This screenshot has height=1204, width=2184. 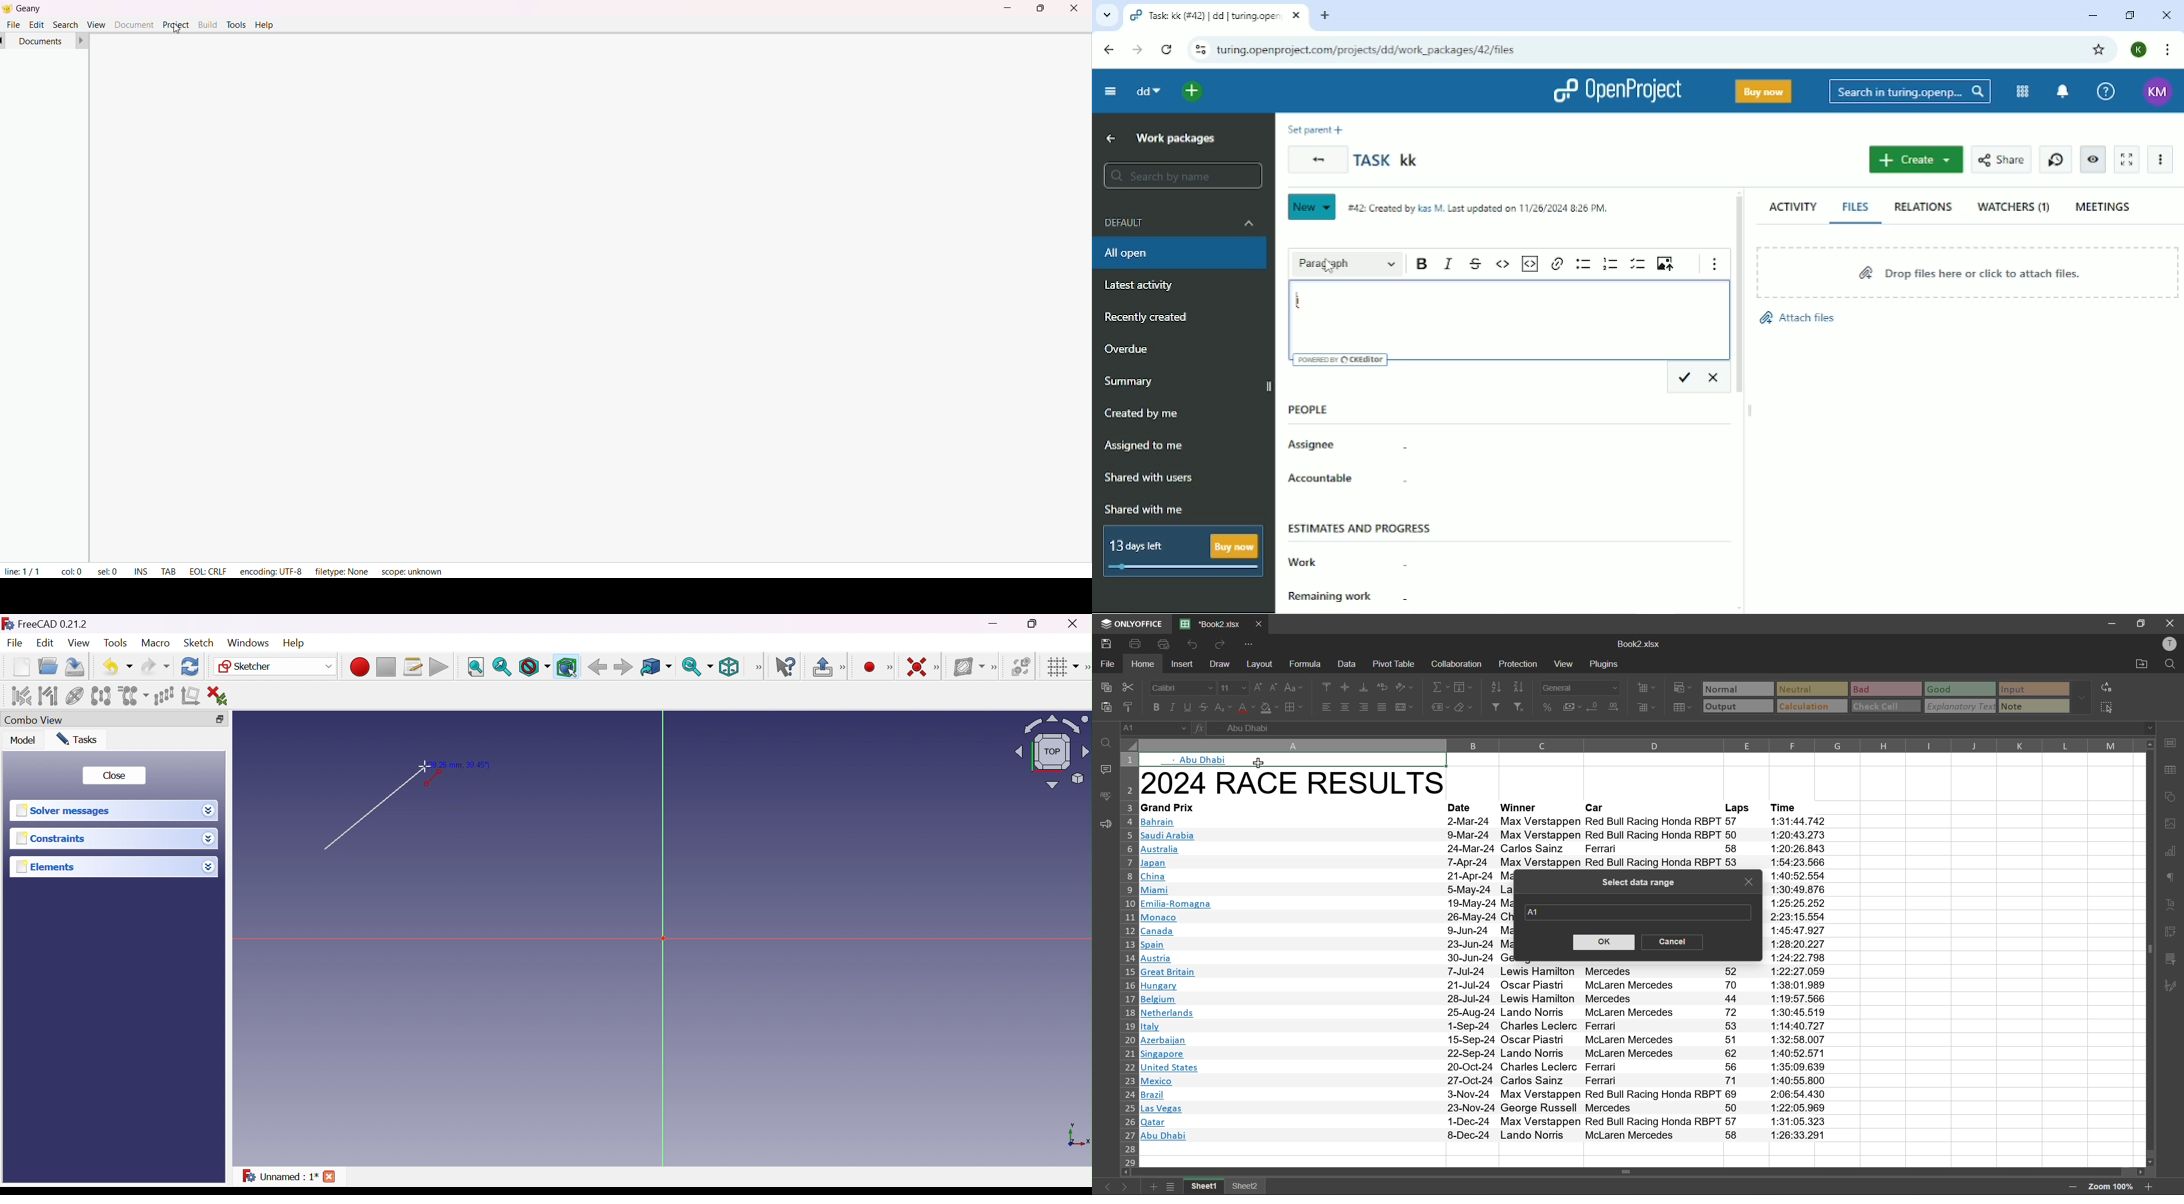 I want to click on To notification center, so click(x=2063, y=91).